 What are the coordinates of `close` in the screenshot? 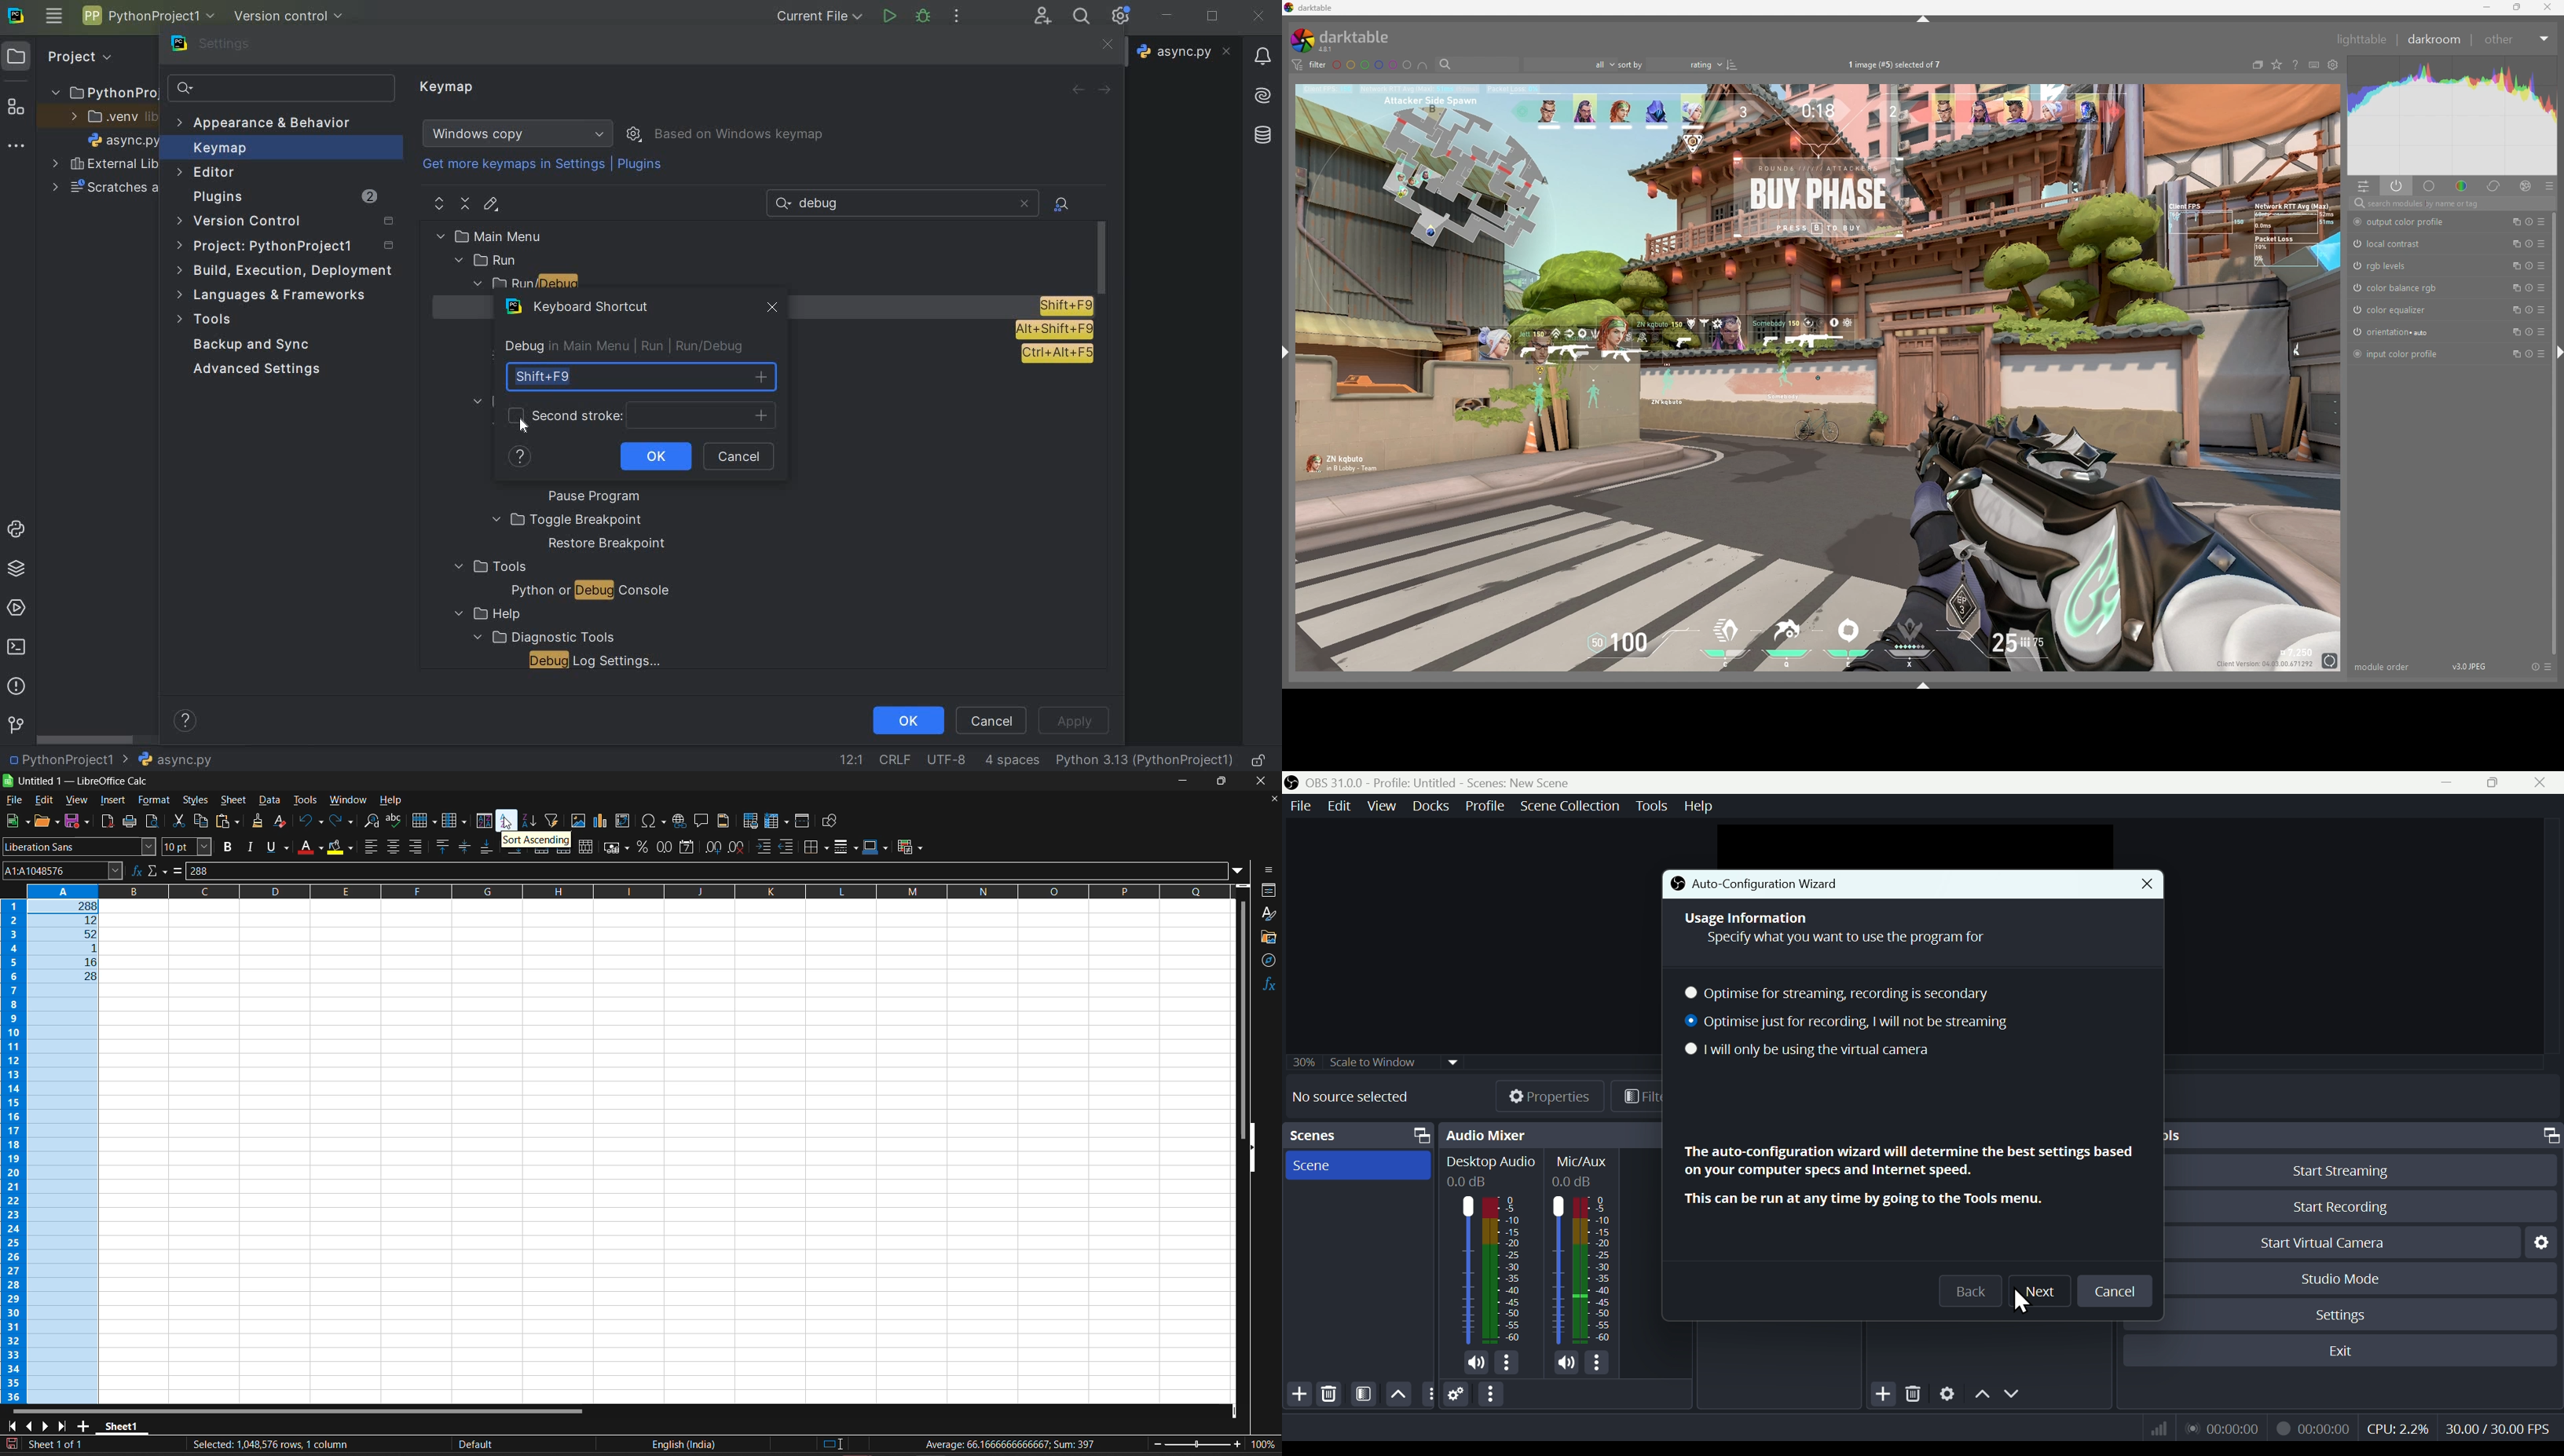 It's located at (2543, 783).